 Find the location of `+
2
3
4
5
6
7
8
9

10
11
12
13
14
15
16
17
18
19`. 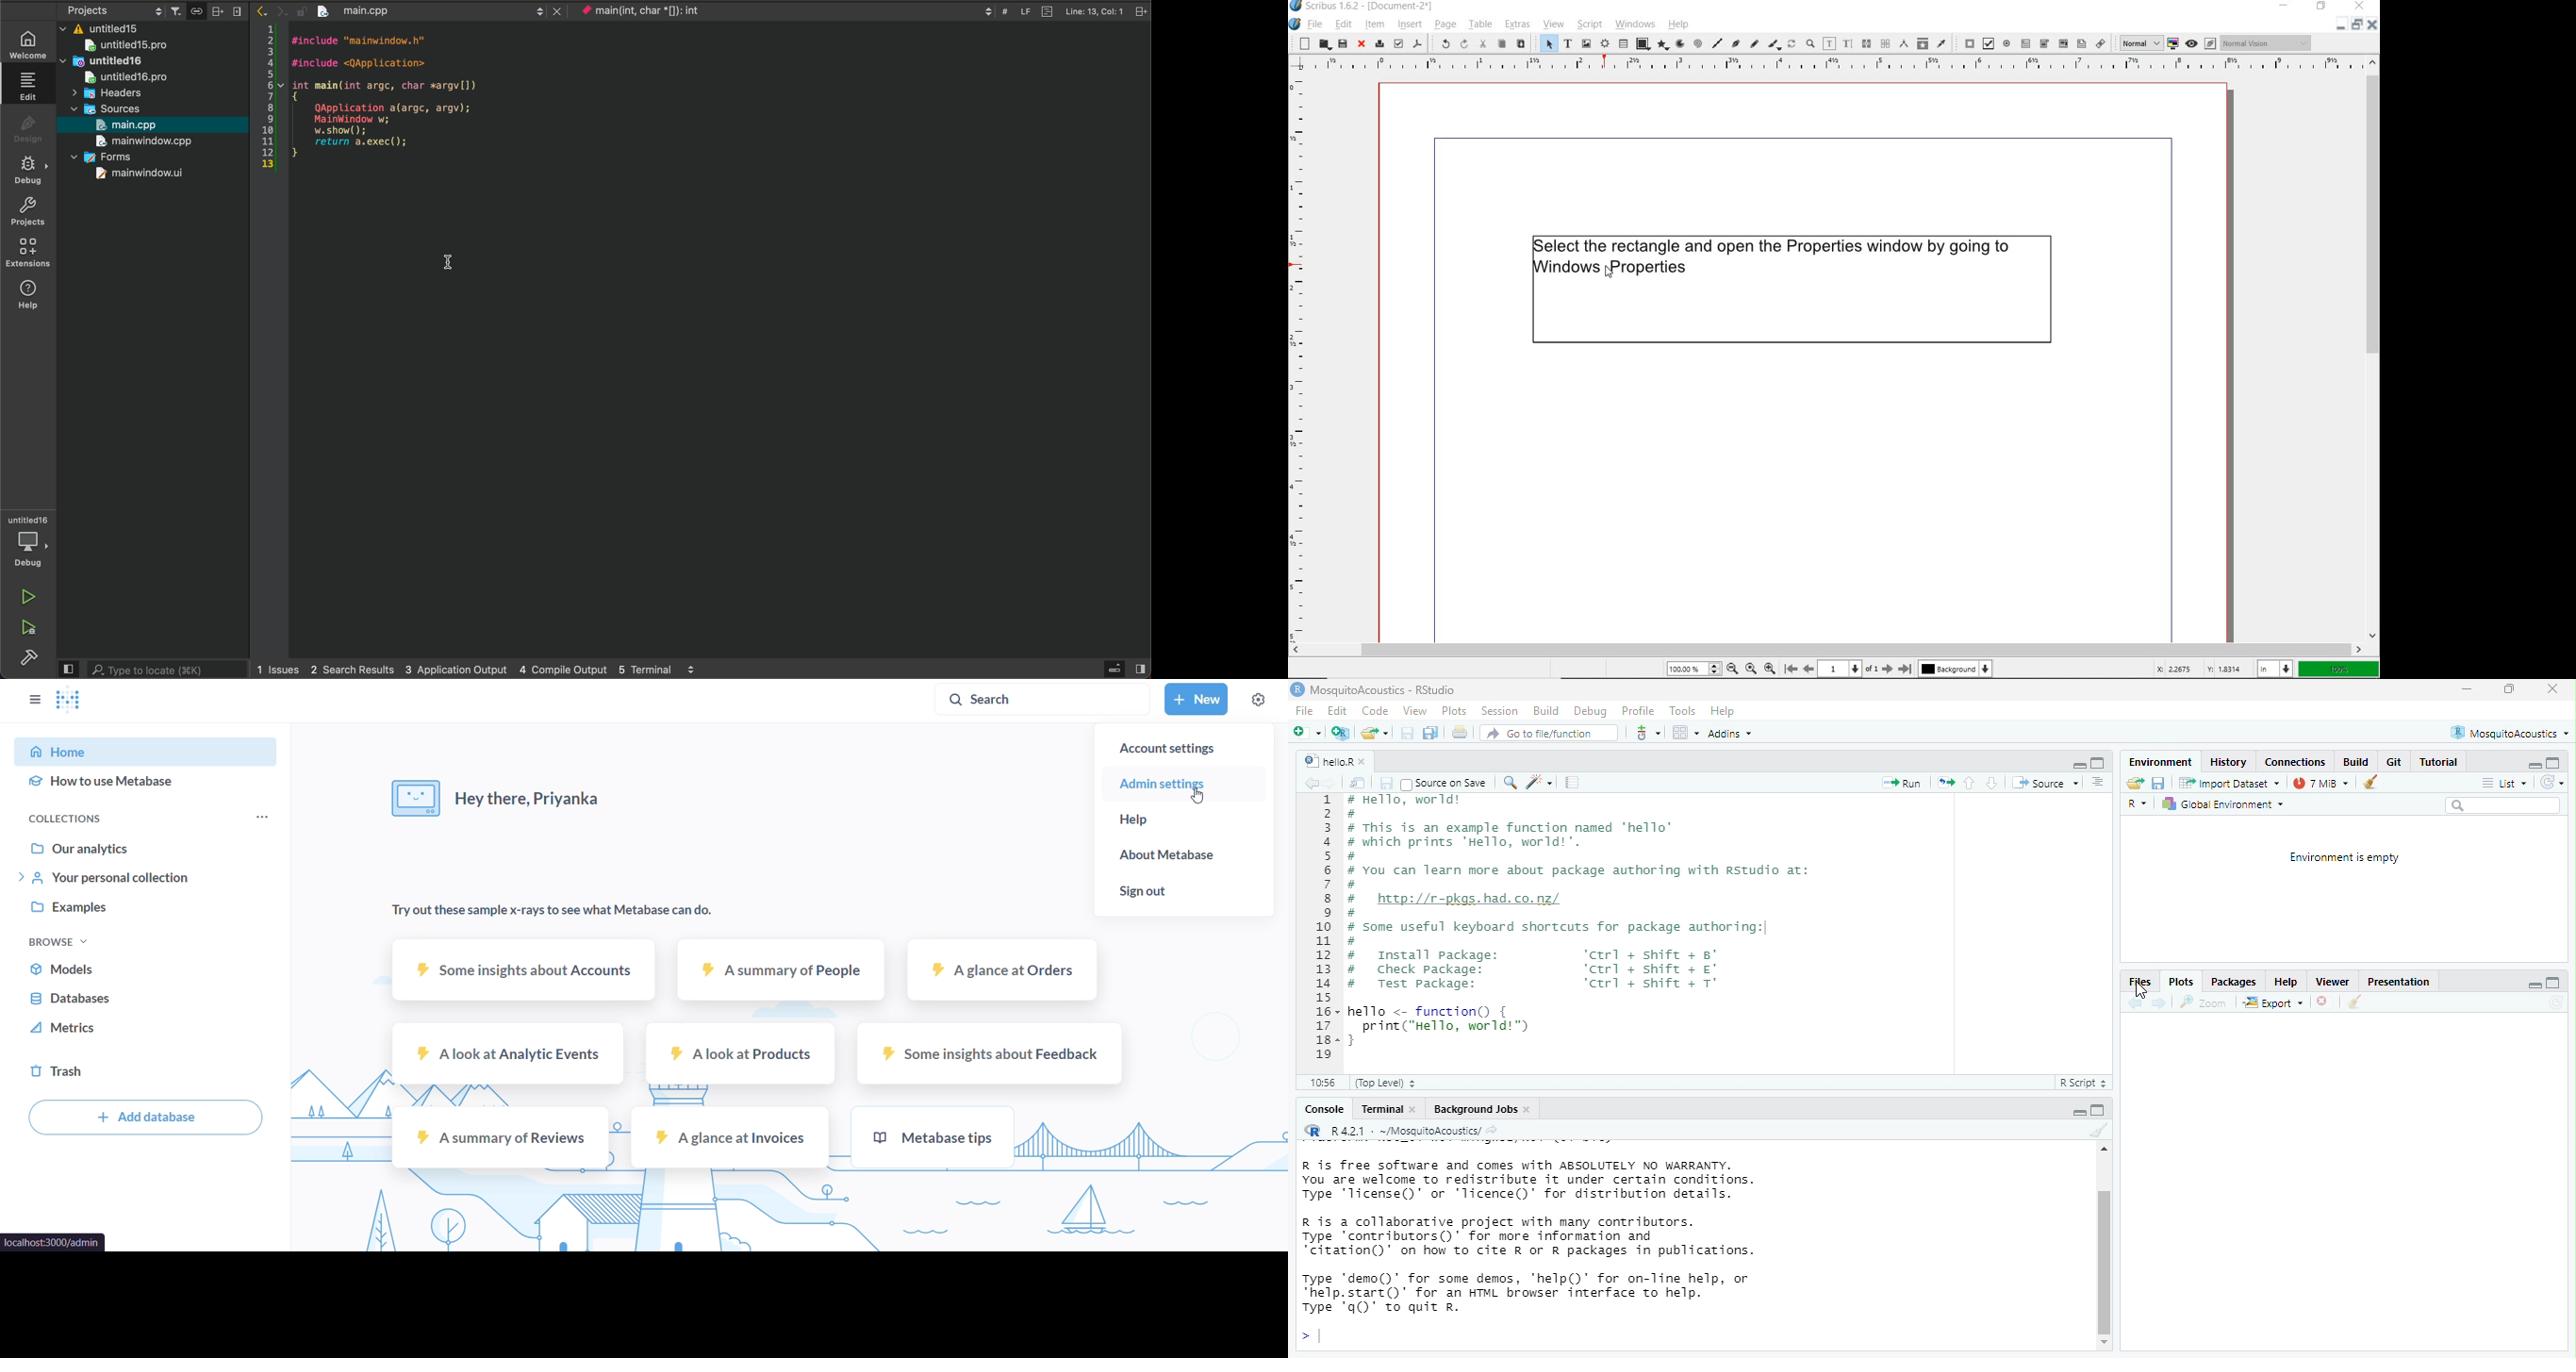

+
2
3
4
5
6
7
8
9

10
11
12
13
14
15
16
17
18
19 is located at coordinates (1320, 932).